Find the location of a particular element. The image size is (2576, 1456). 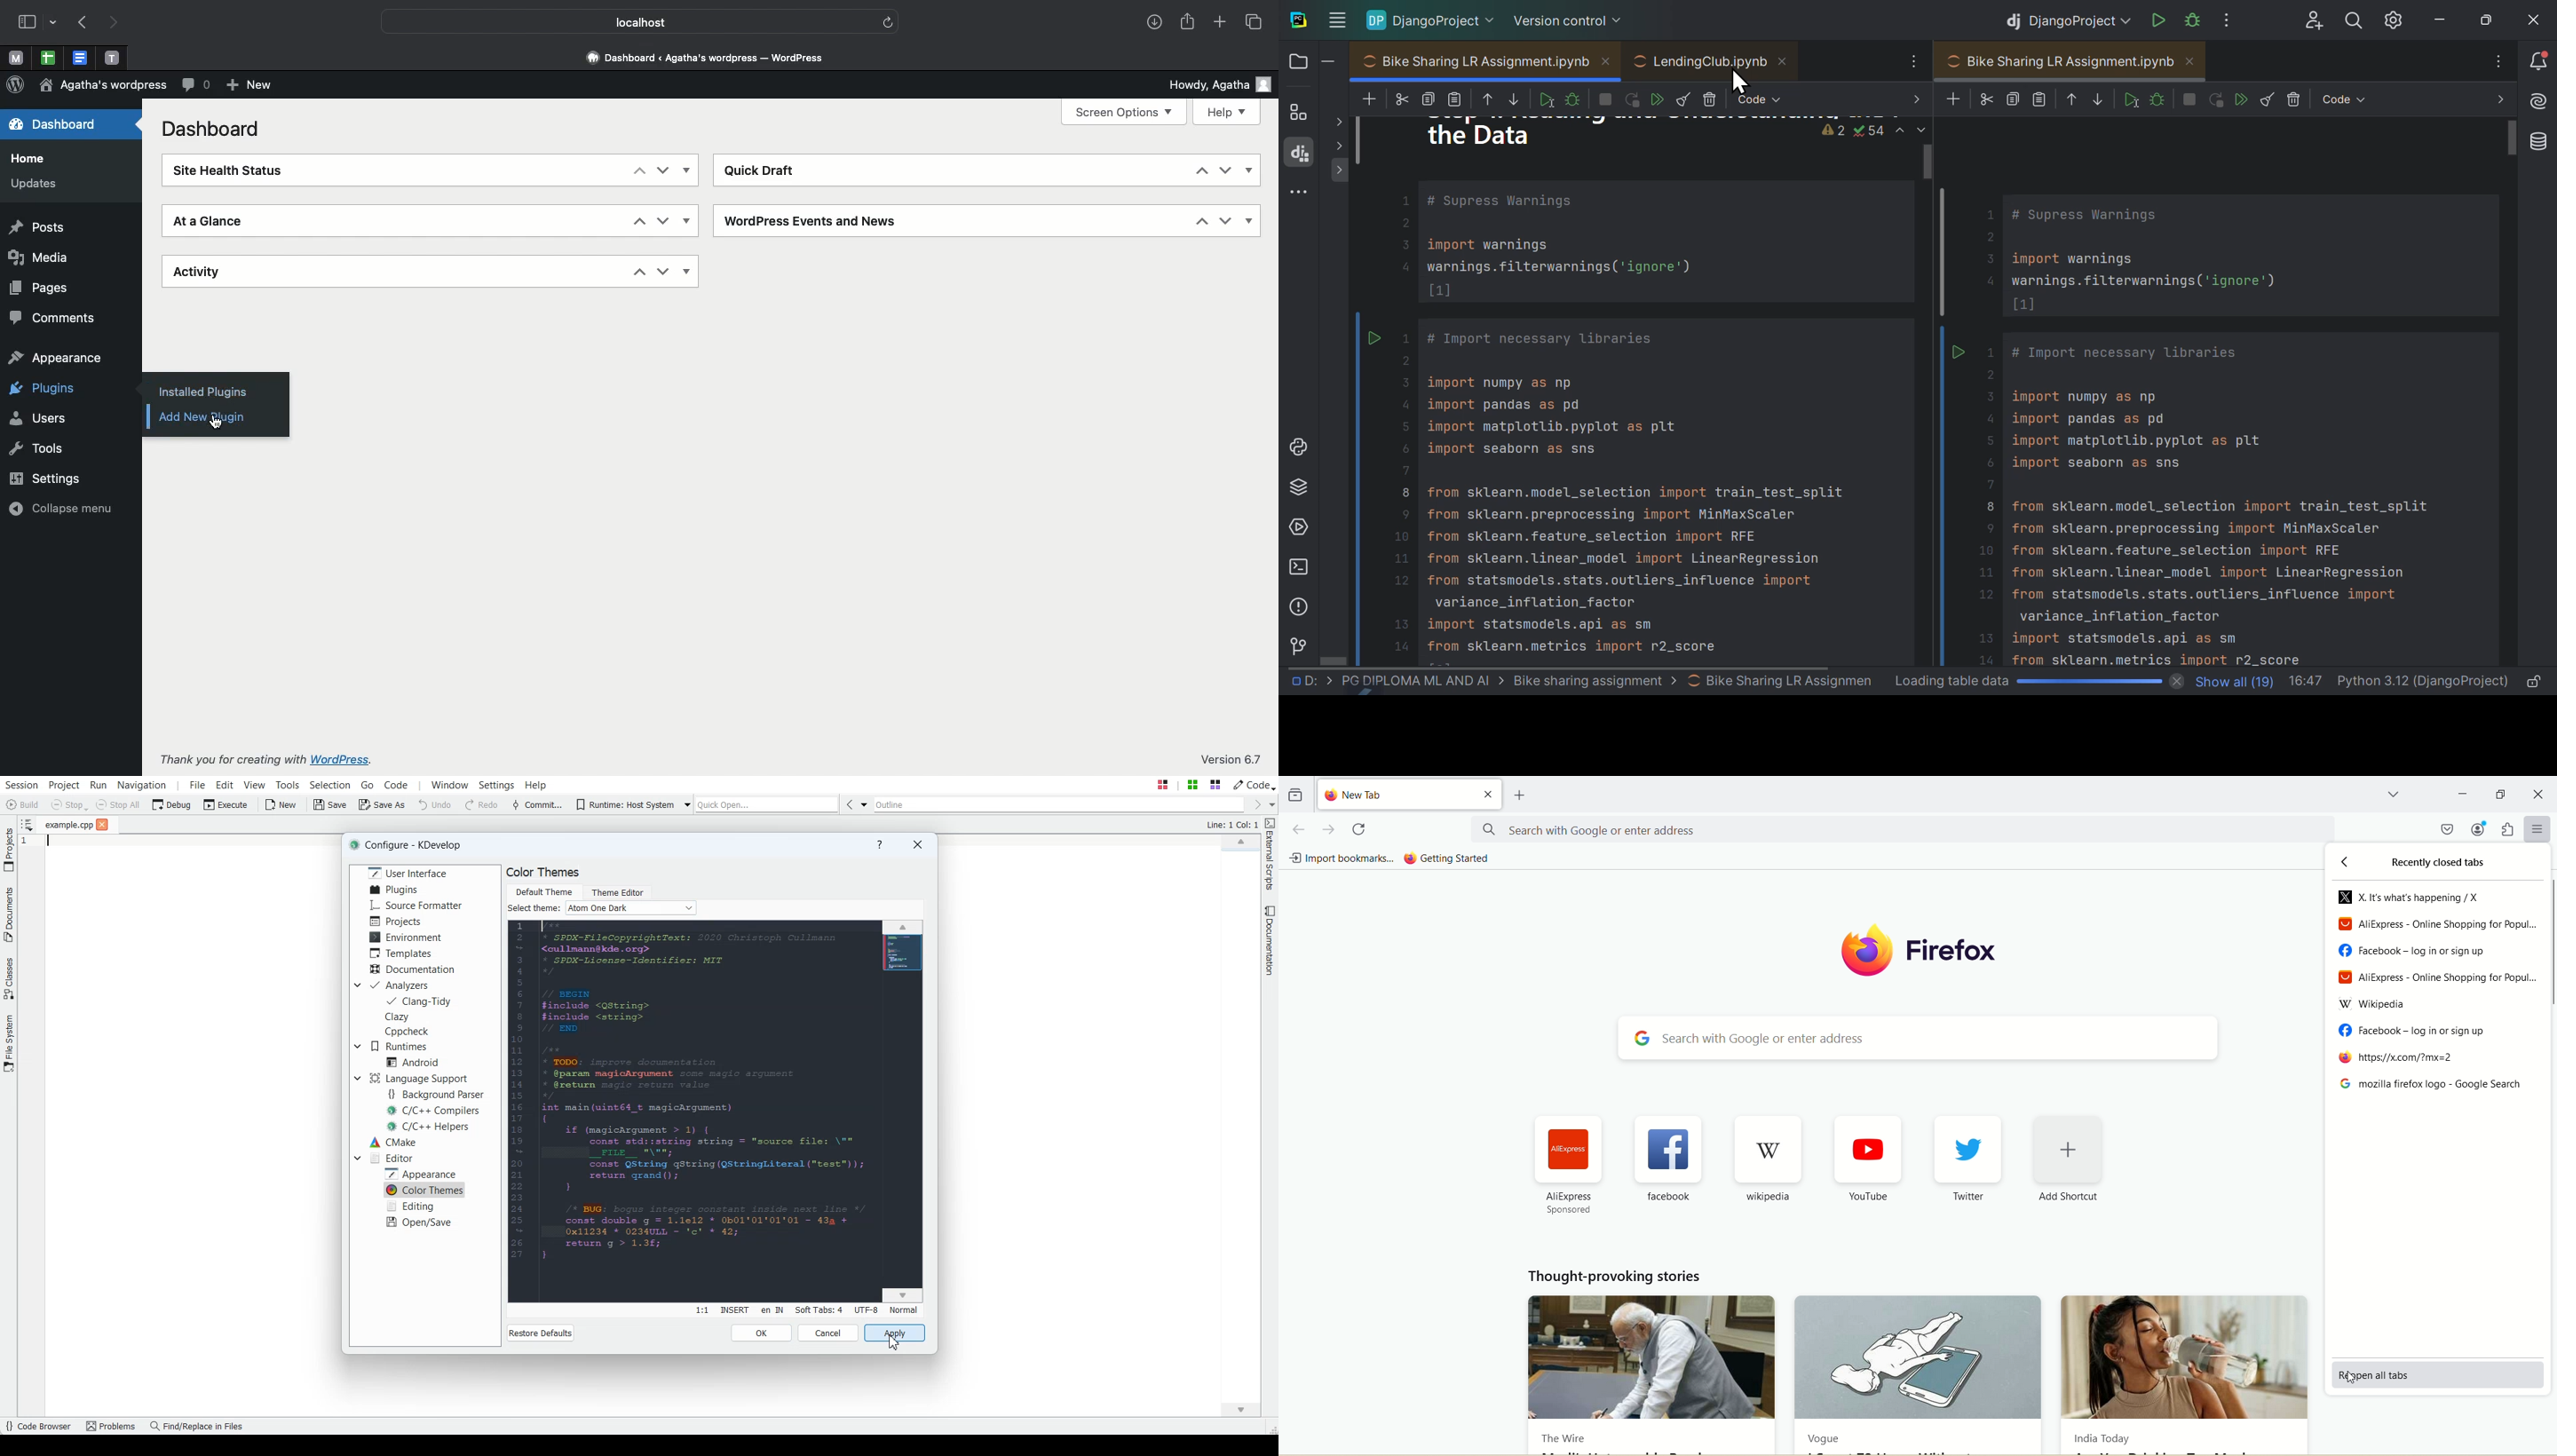

Quick draft is located at coordinates (761, 172).